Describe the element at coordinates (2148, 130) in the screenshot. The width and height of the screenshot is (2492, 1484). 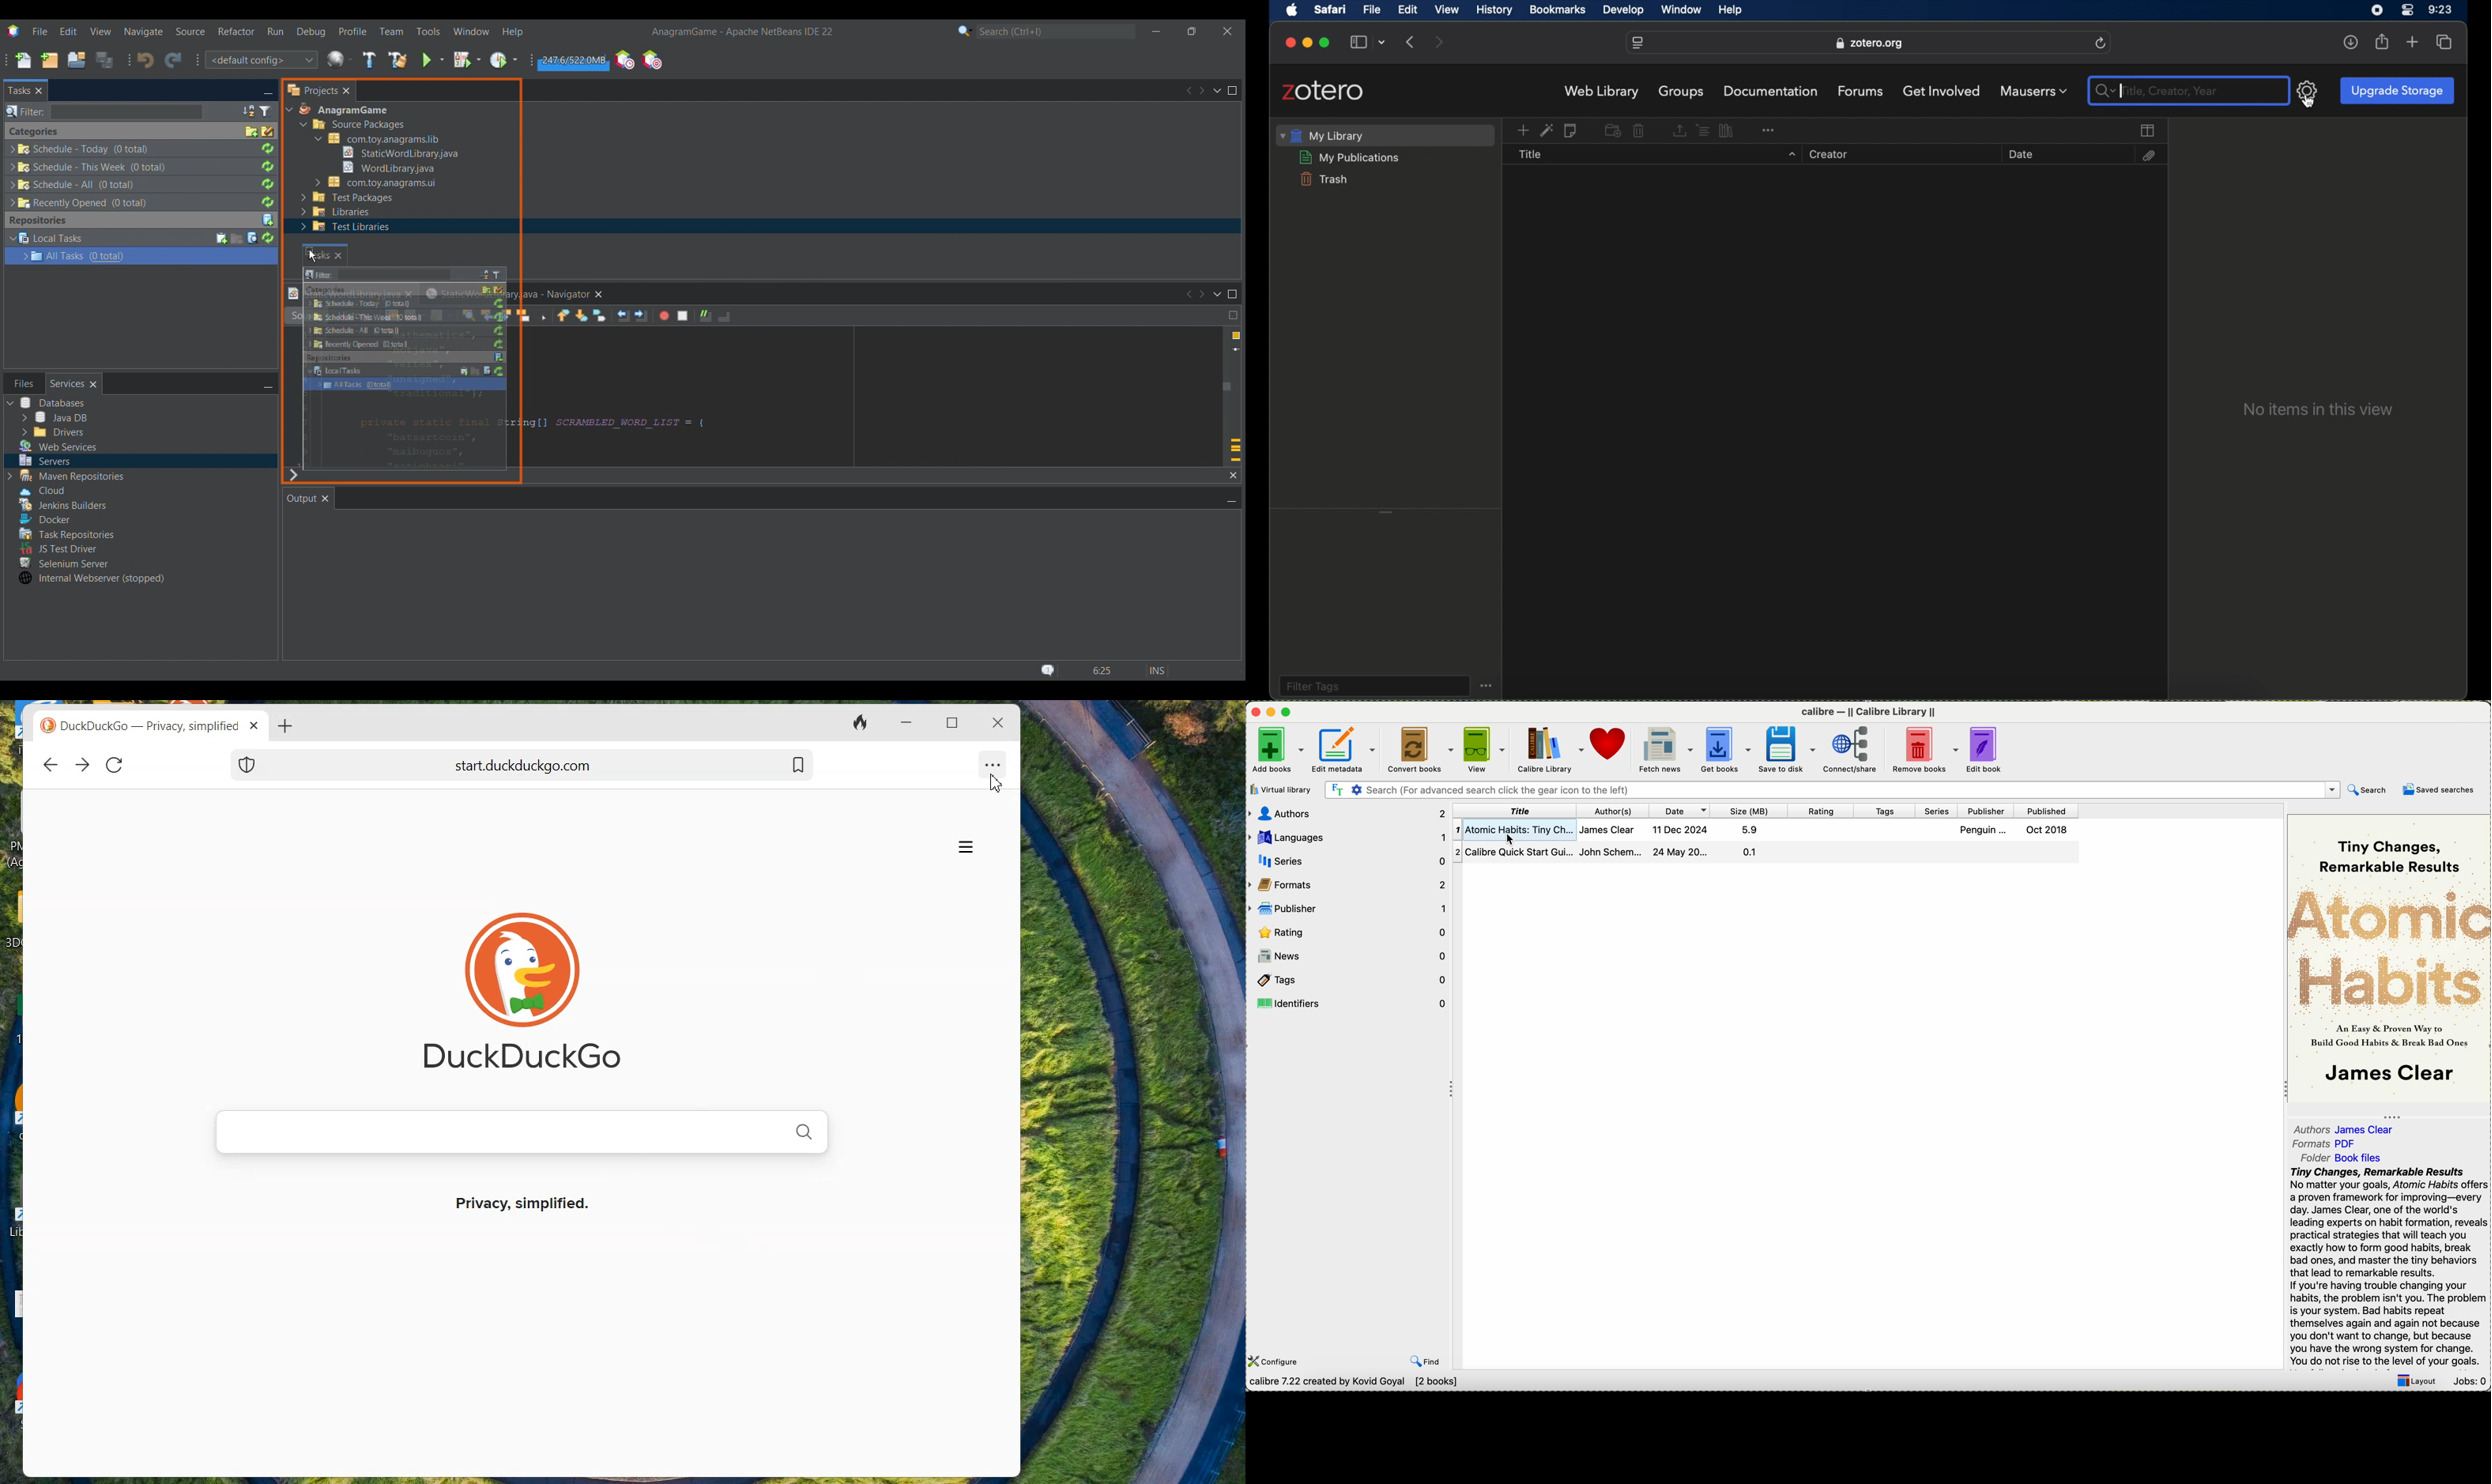
I see `column selector` at that location.